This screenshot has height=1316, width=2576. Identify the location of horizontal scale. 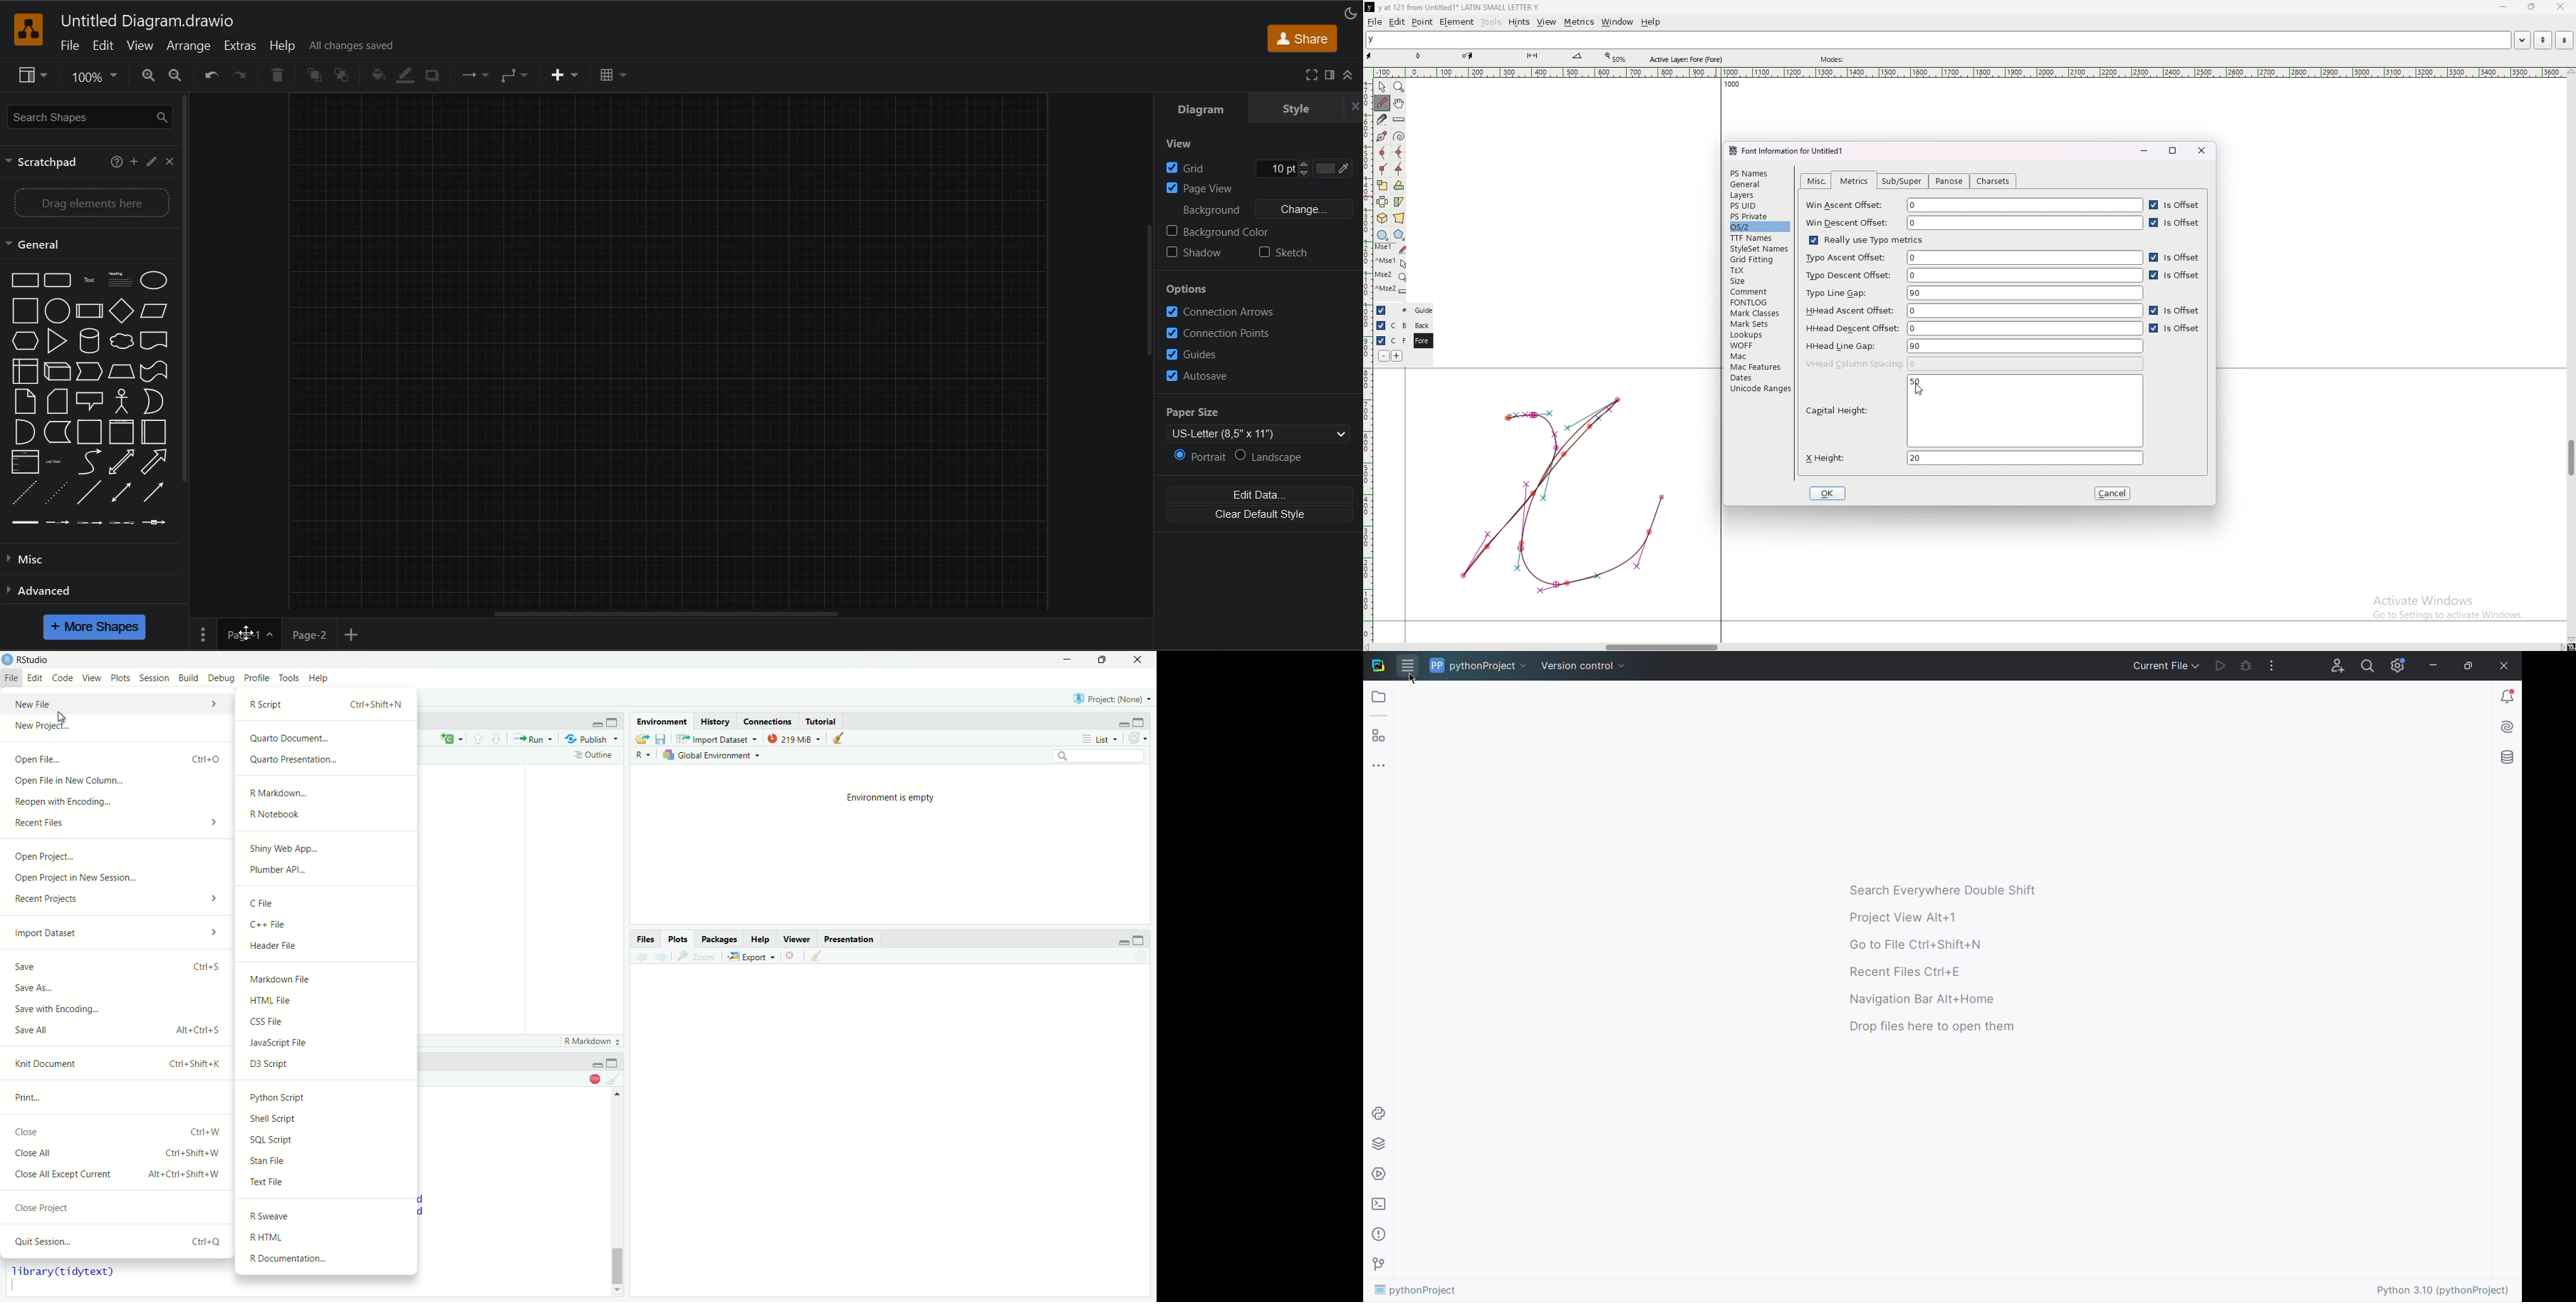
(1970, 73).